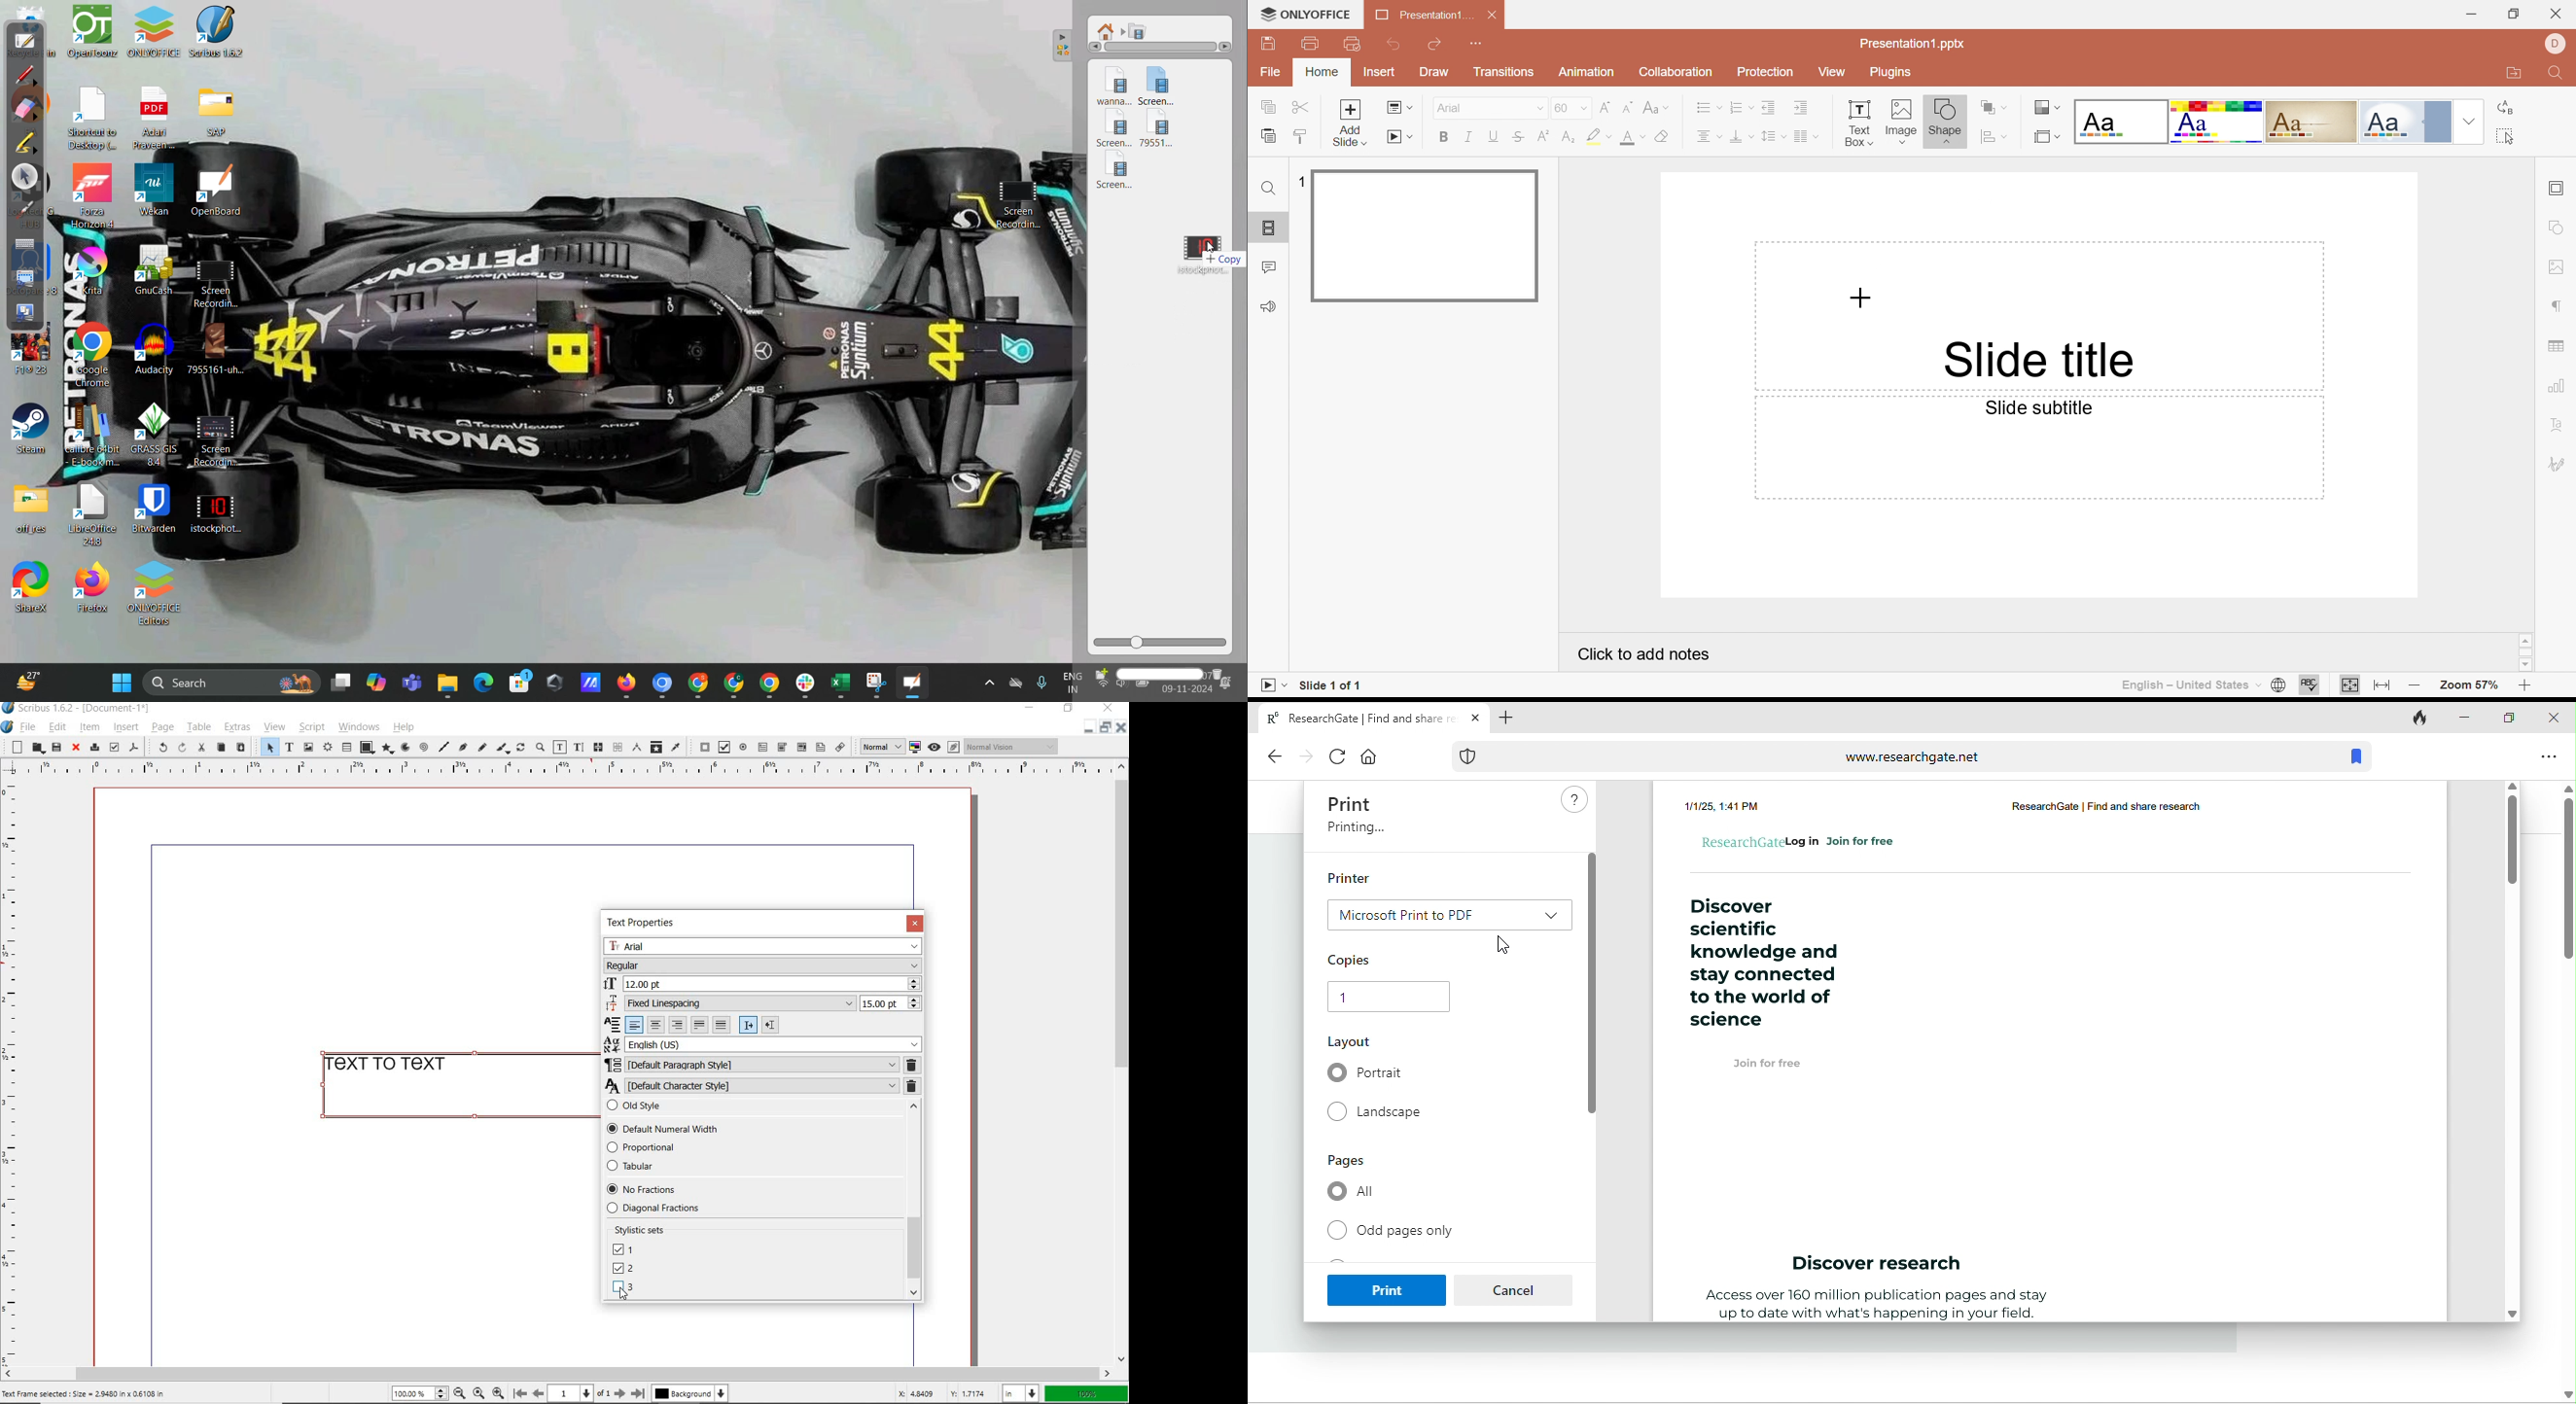 Image resolution: width=2576 pixels, height=1428 pixels. What do you see at coordinates (761, 1045) in the screenshot?
I see `English (US)` at bounding box center [761, 1045].